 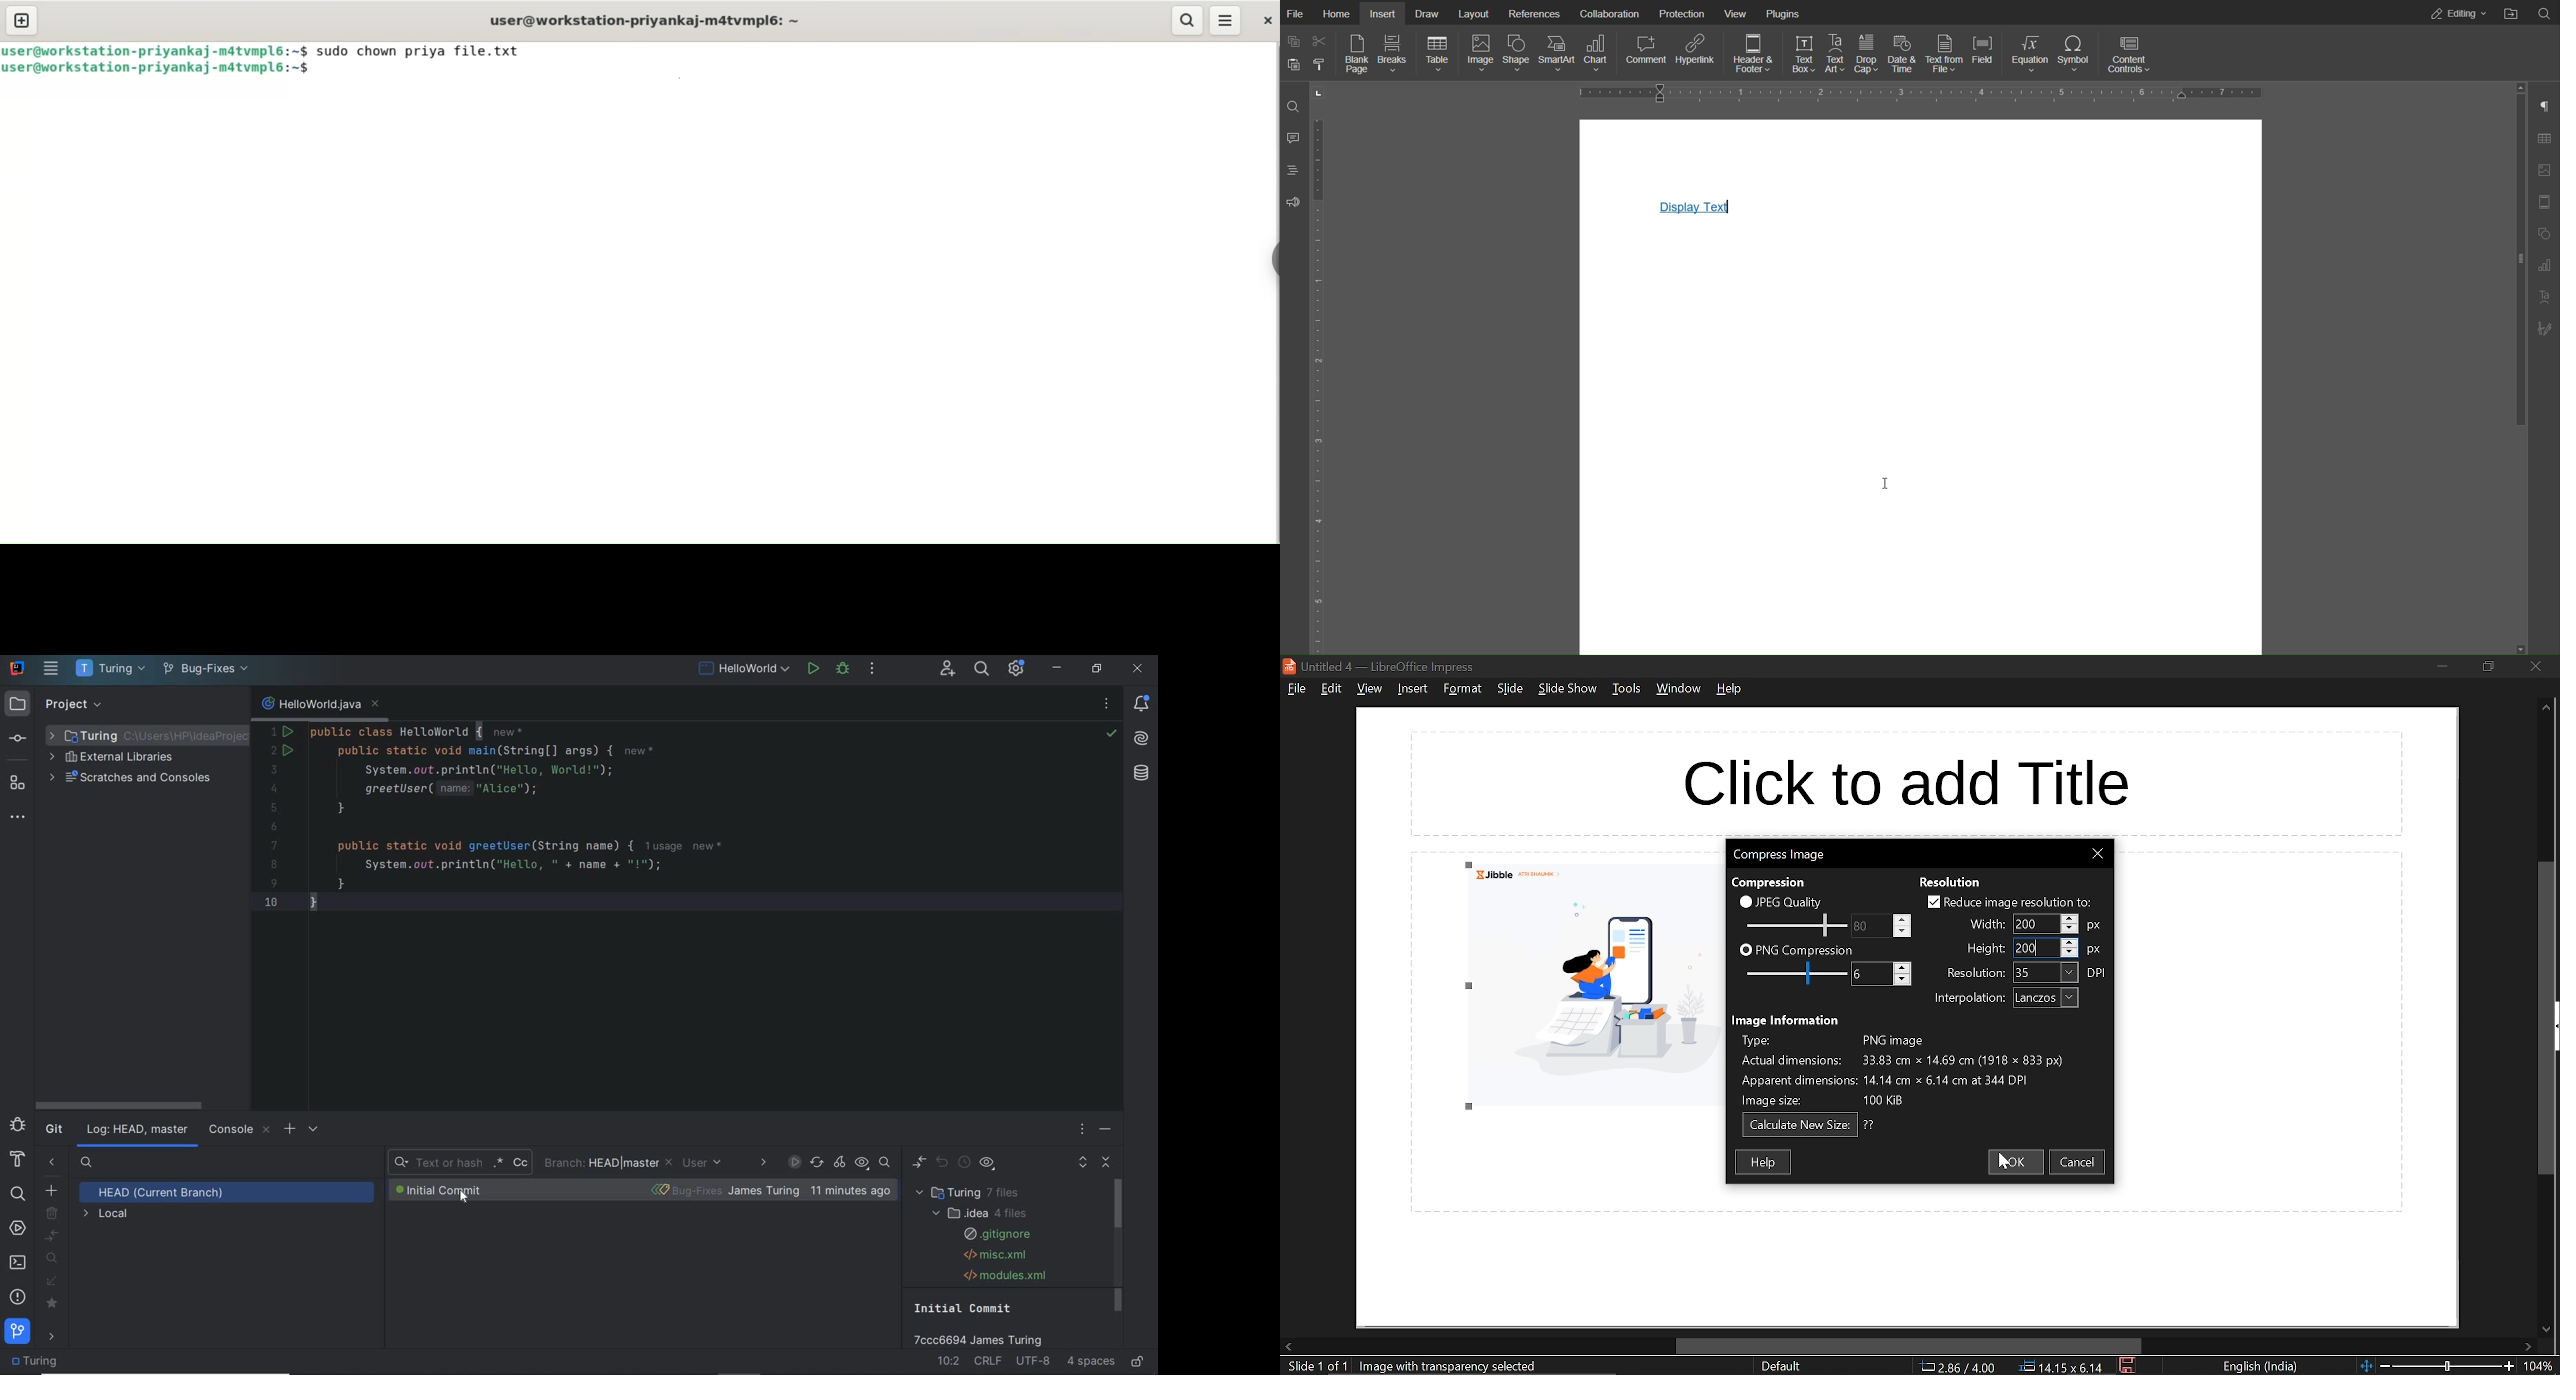 What do you see at coordinates (2543, 137) in the screenshot?
I see `Table Settings` at bounding box center [2543, 137].